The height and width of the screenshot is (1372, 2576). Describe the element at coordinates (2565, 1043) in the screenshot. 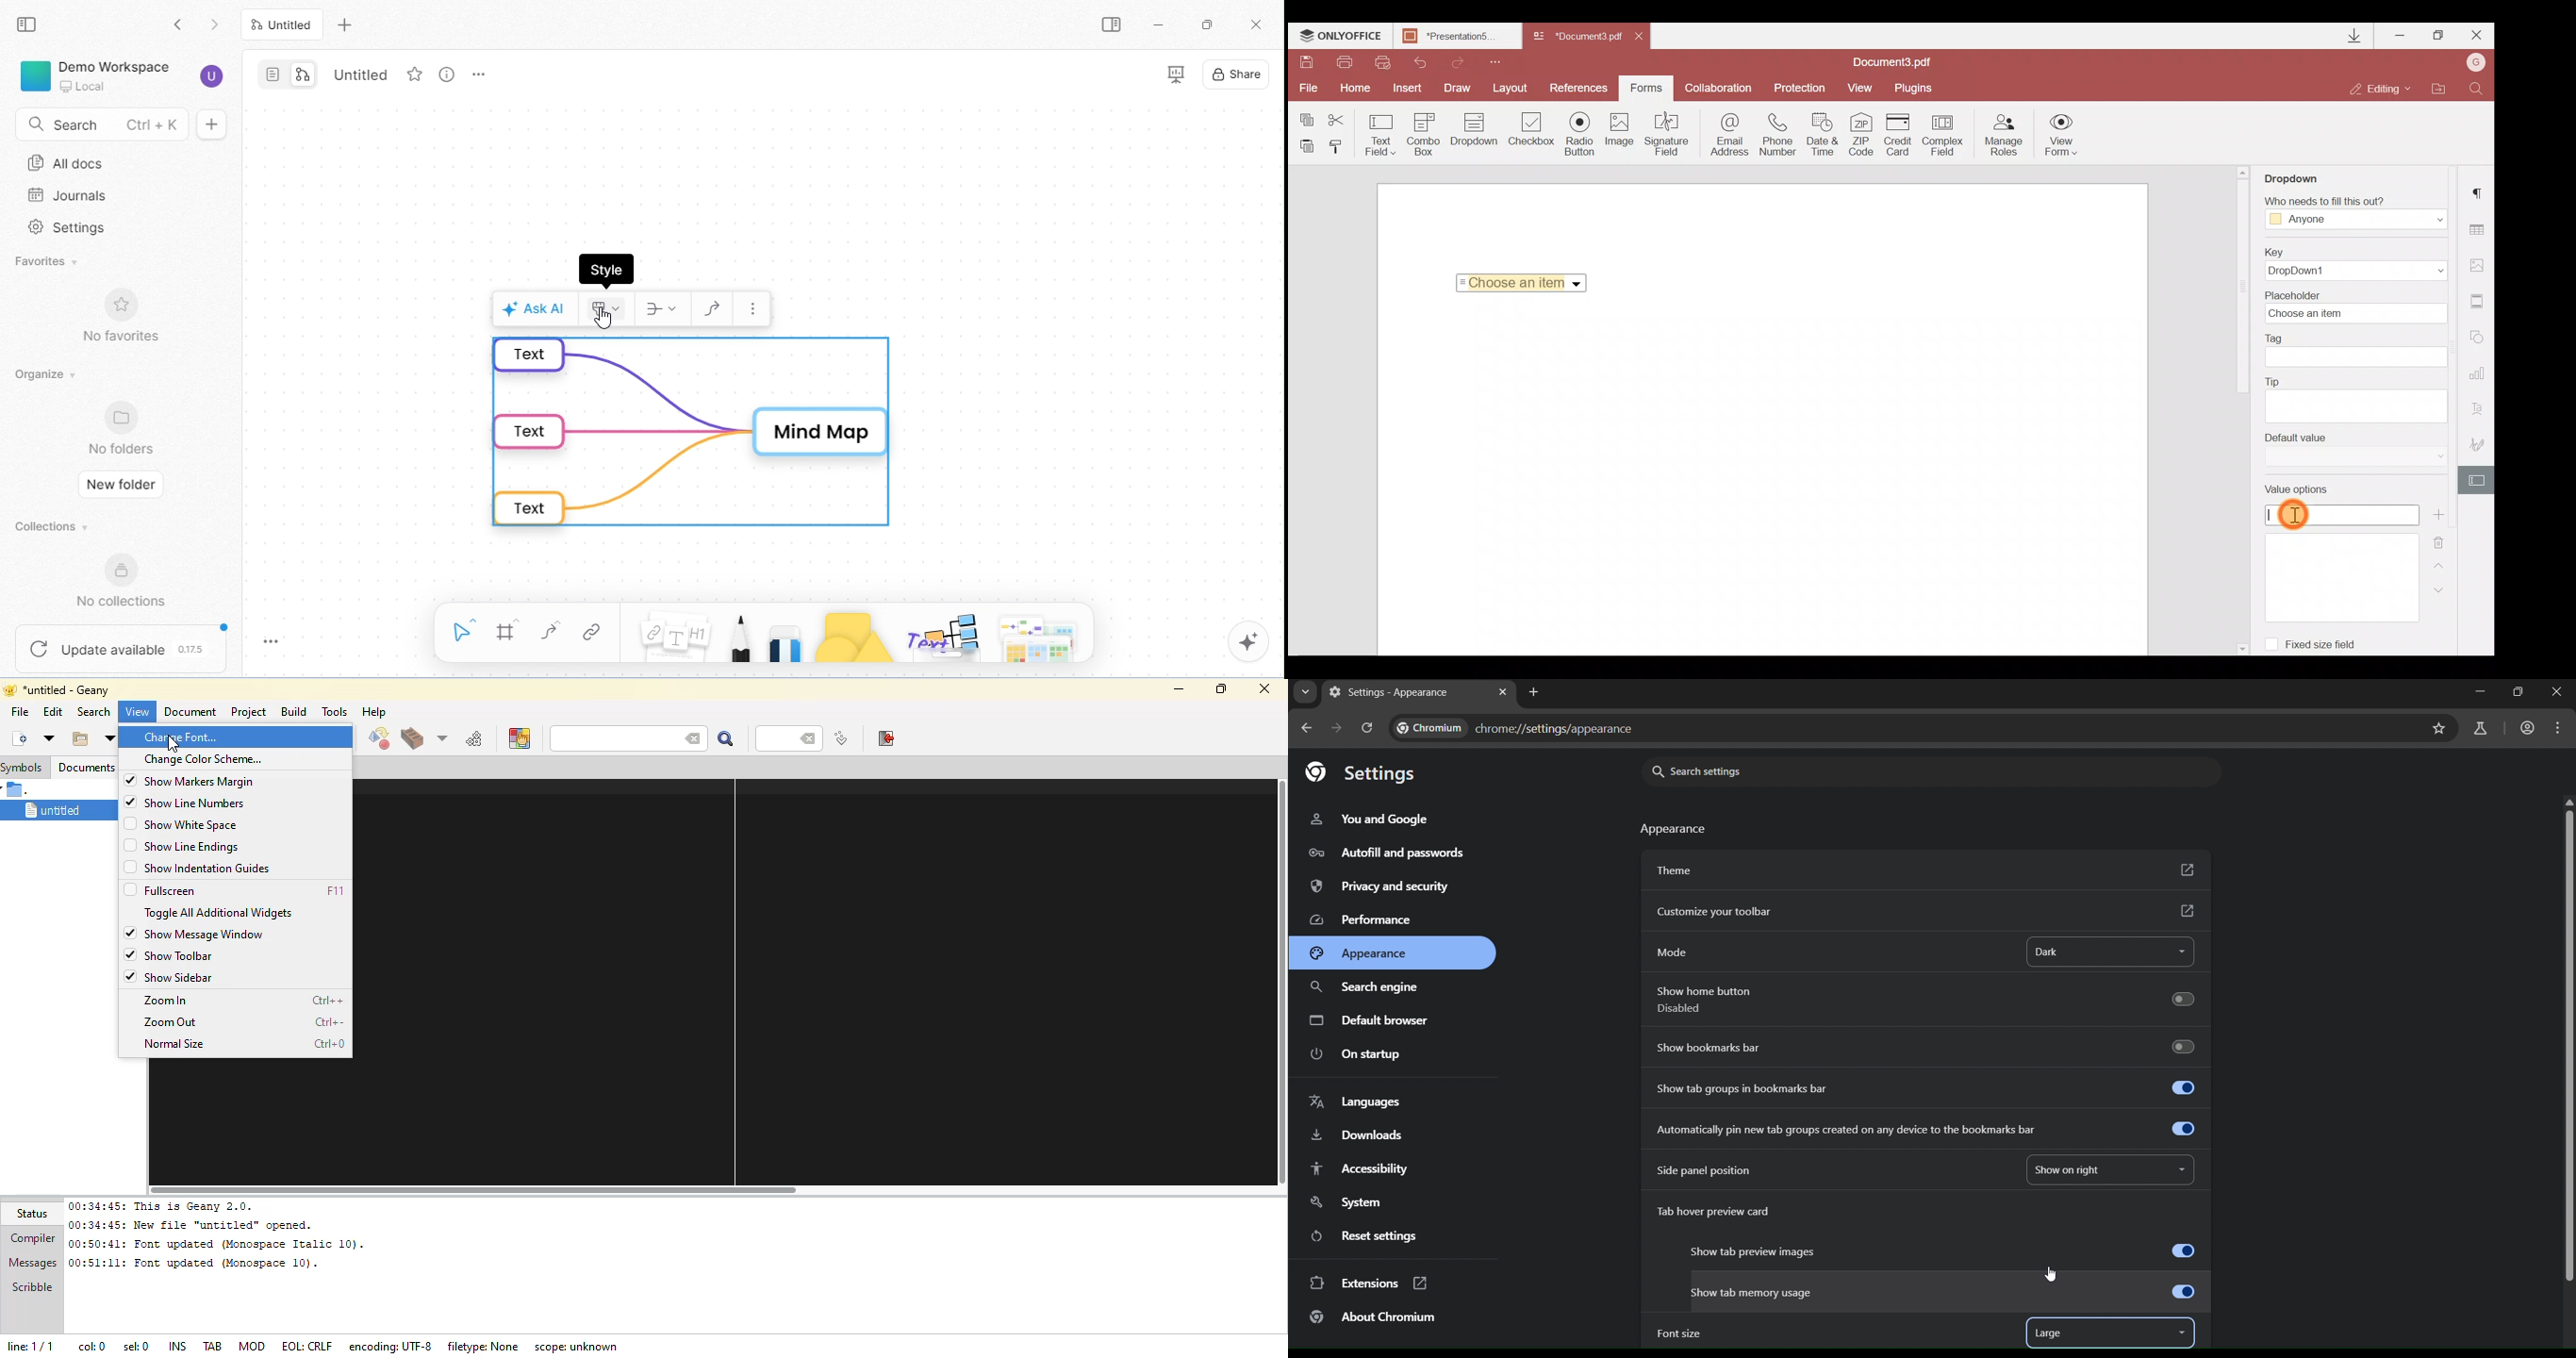

I see `scrollbar` at that location.